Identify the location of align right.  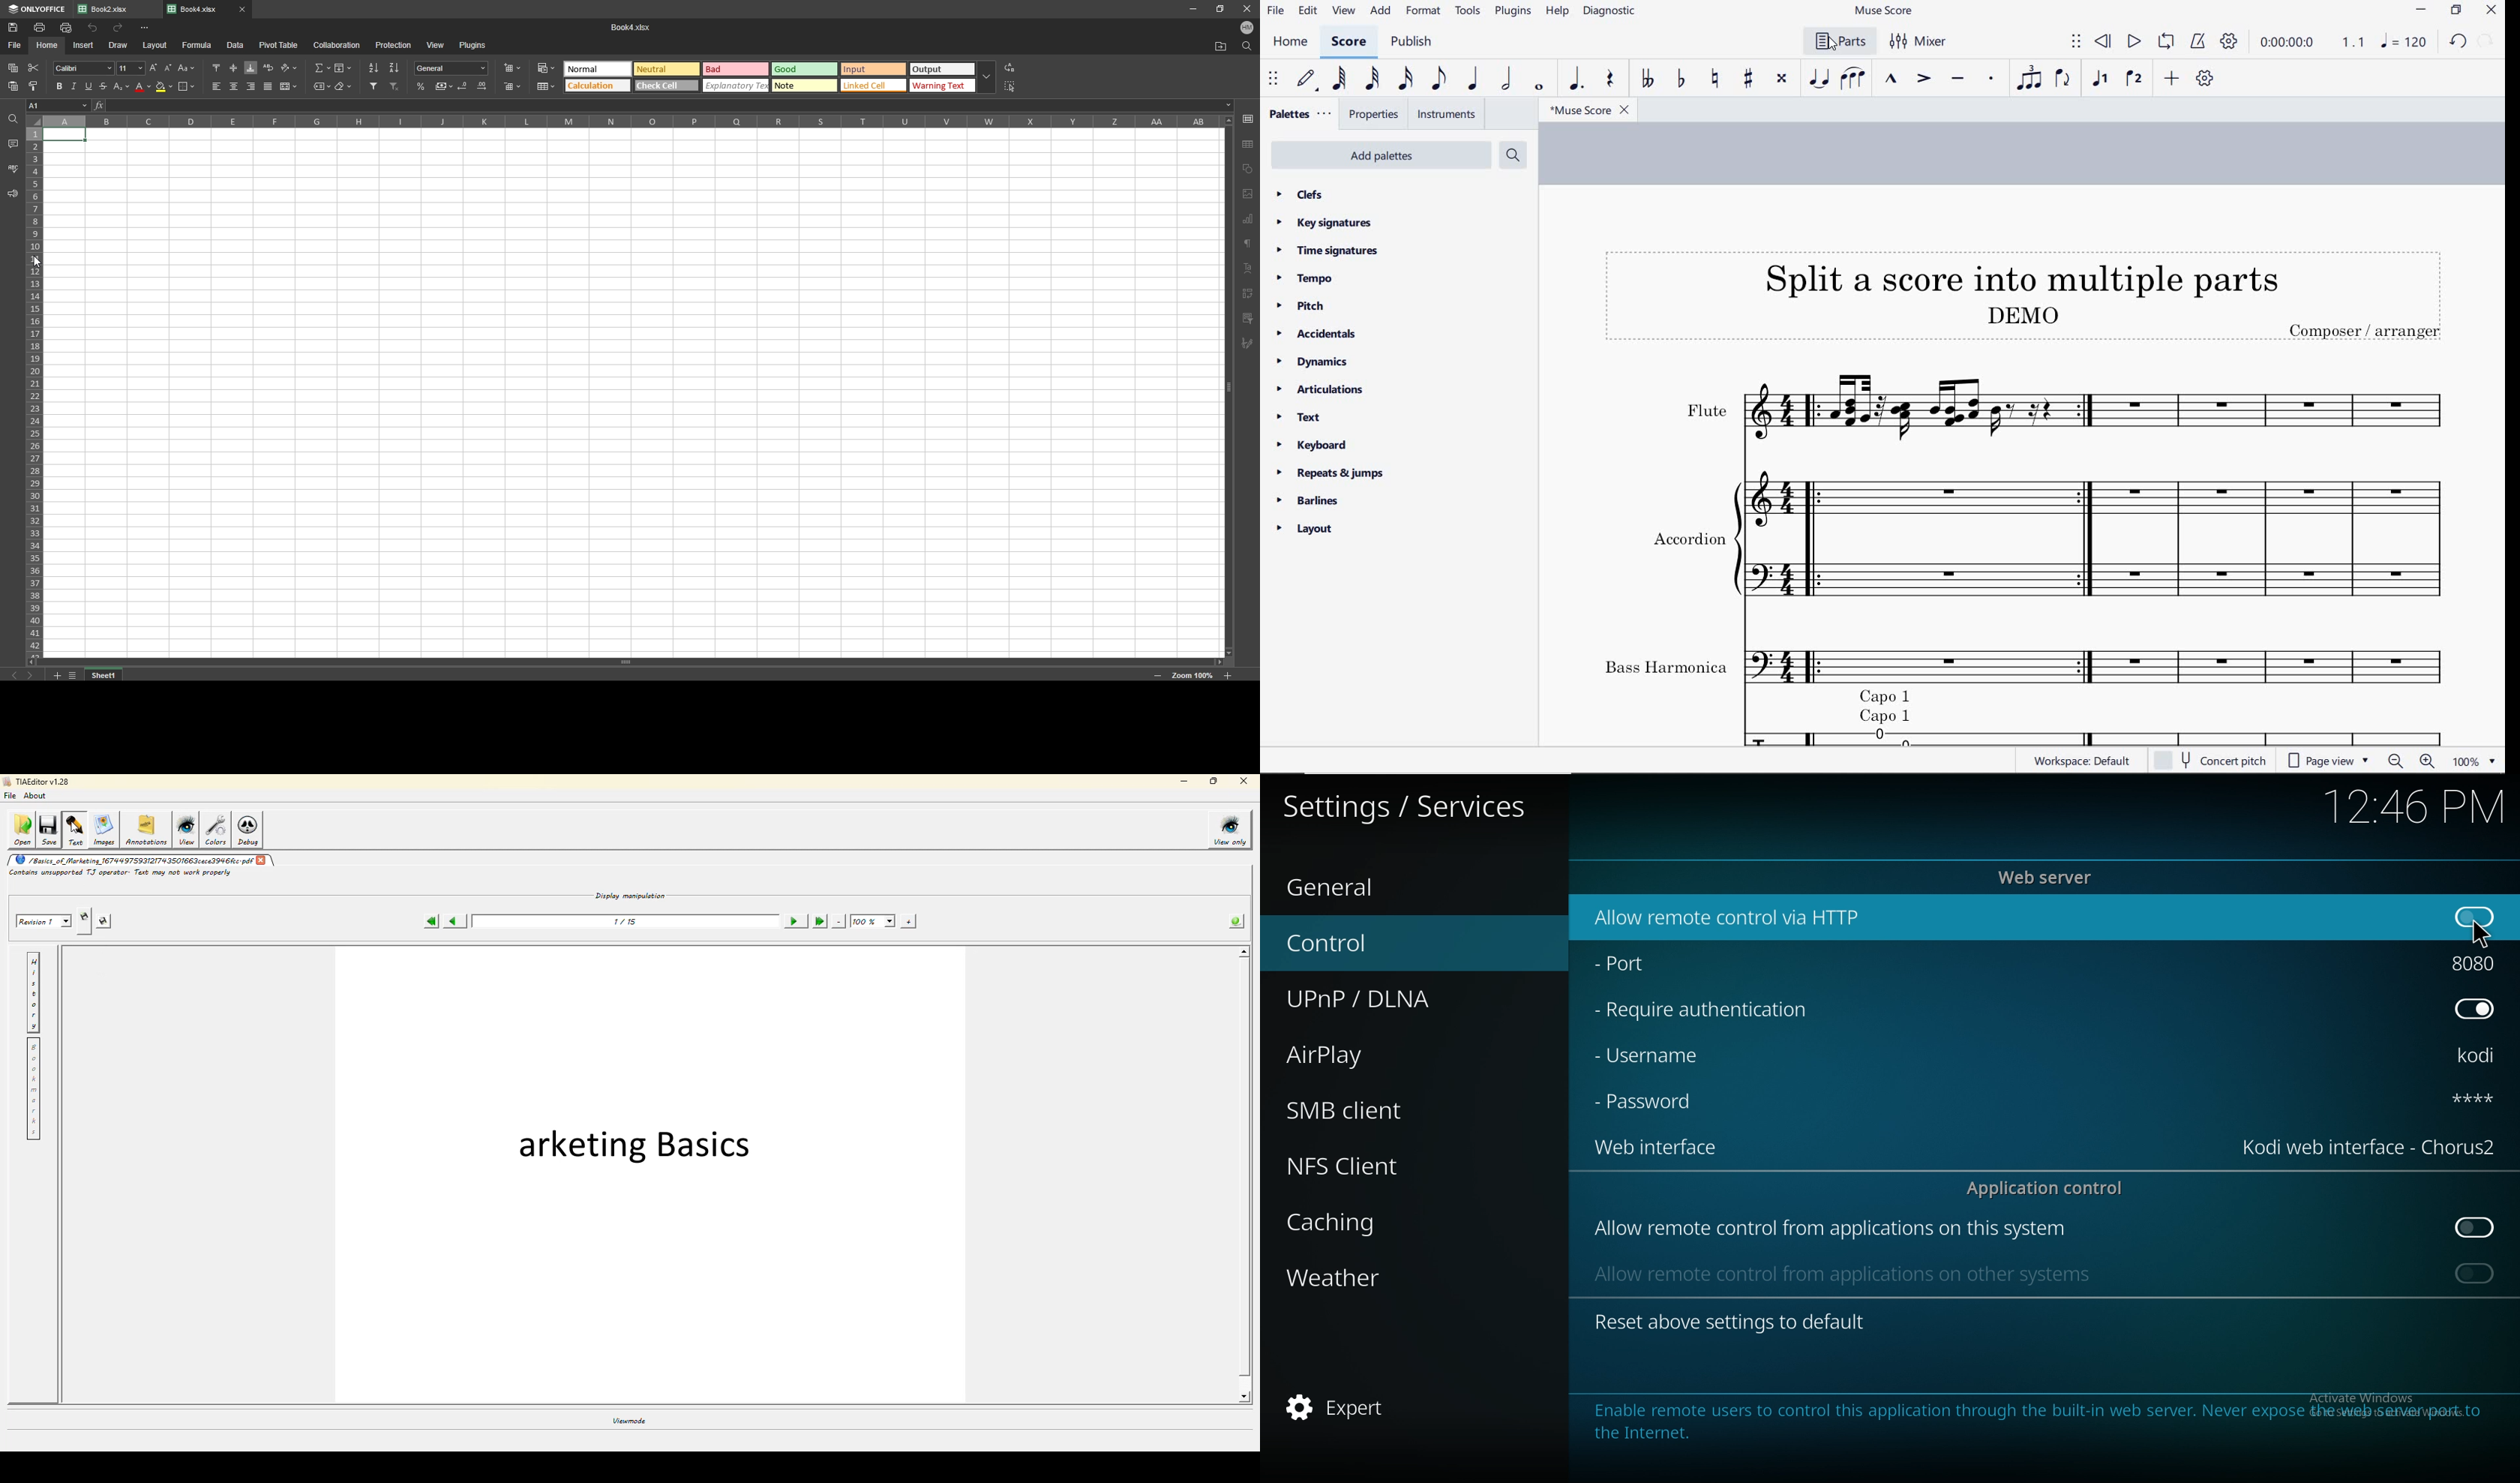
(251, 86).